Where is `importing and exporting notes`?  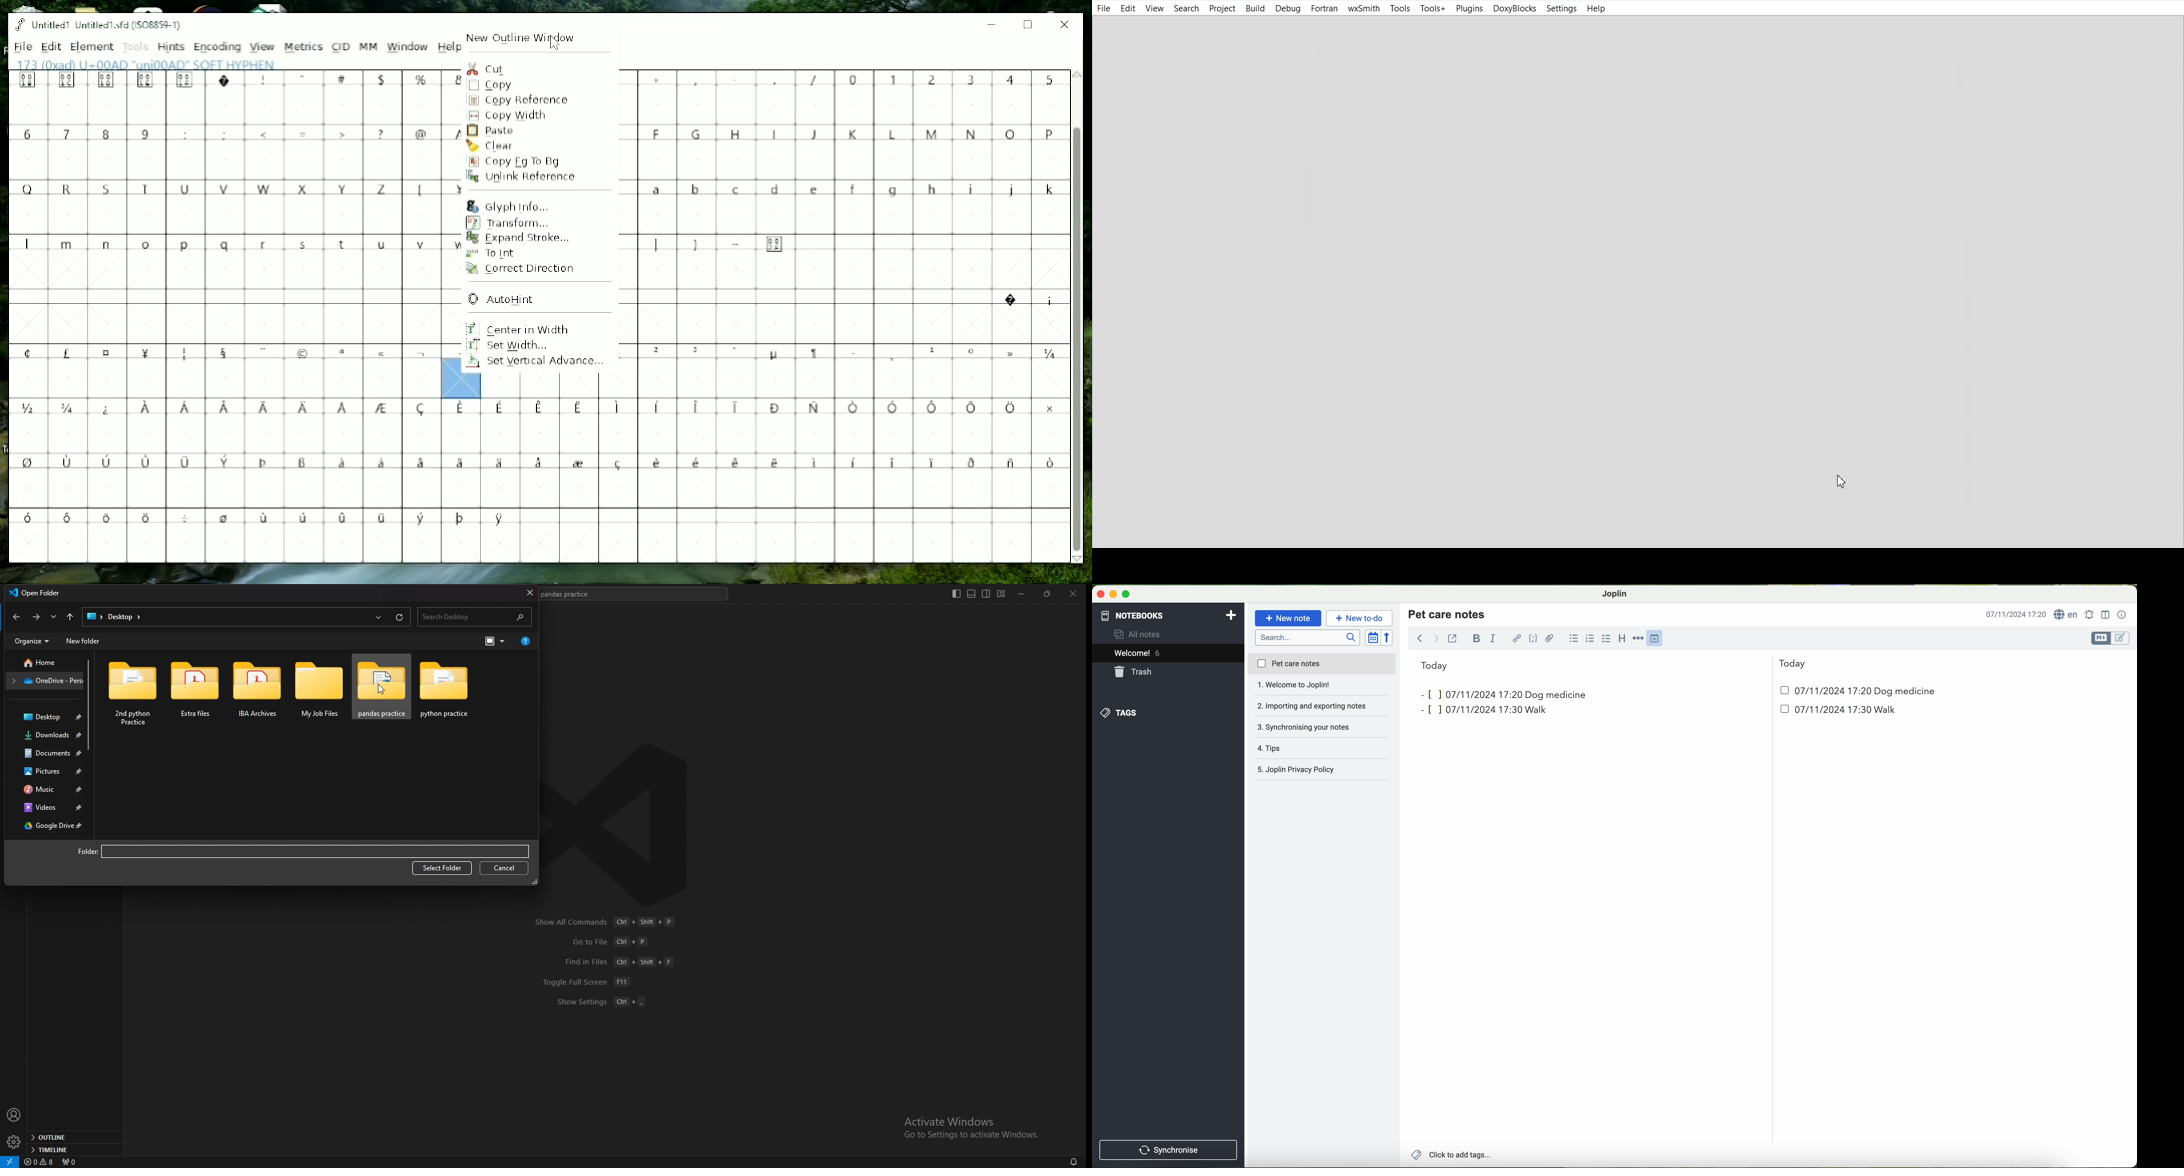
importing and exporting notes is located at coordinates (1322, 687).